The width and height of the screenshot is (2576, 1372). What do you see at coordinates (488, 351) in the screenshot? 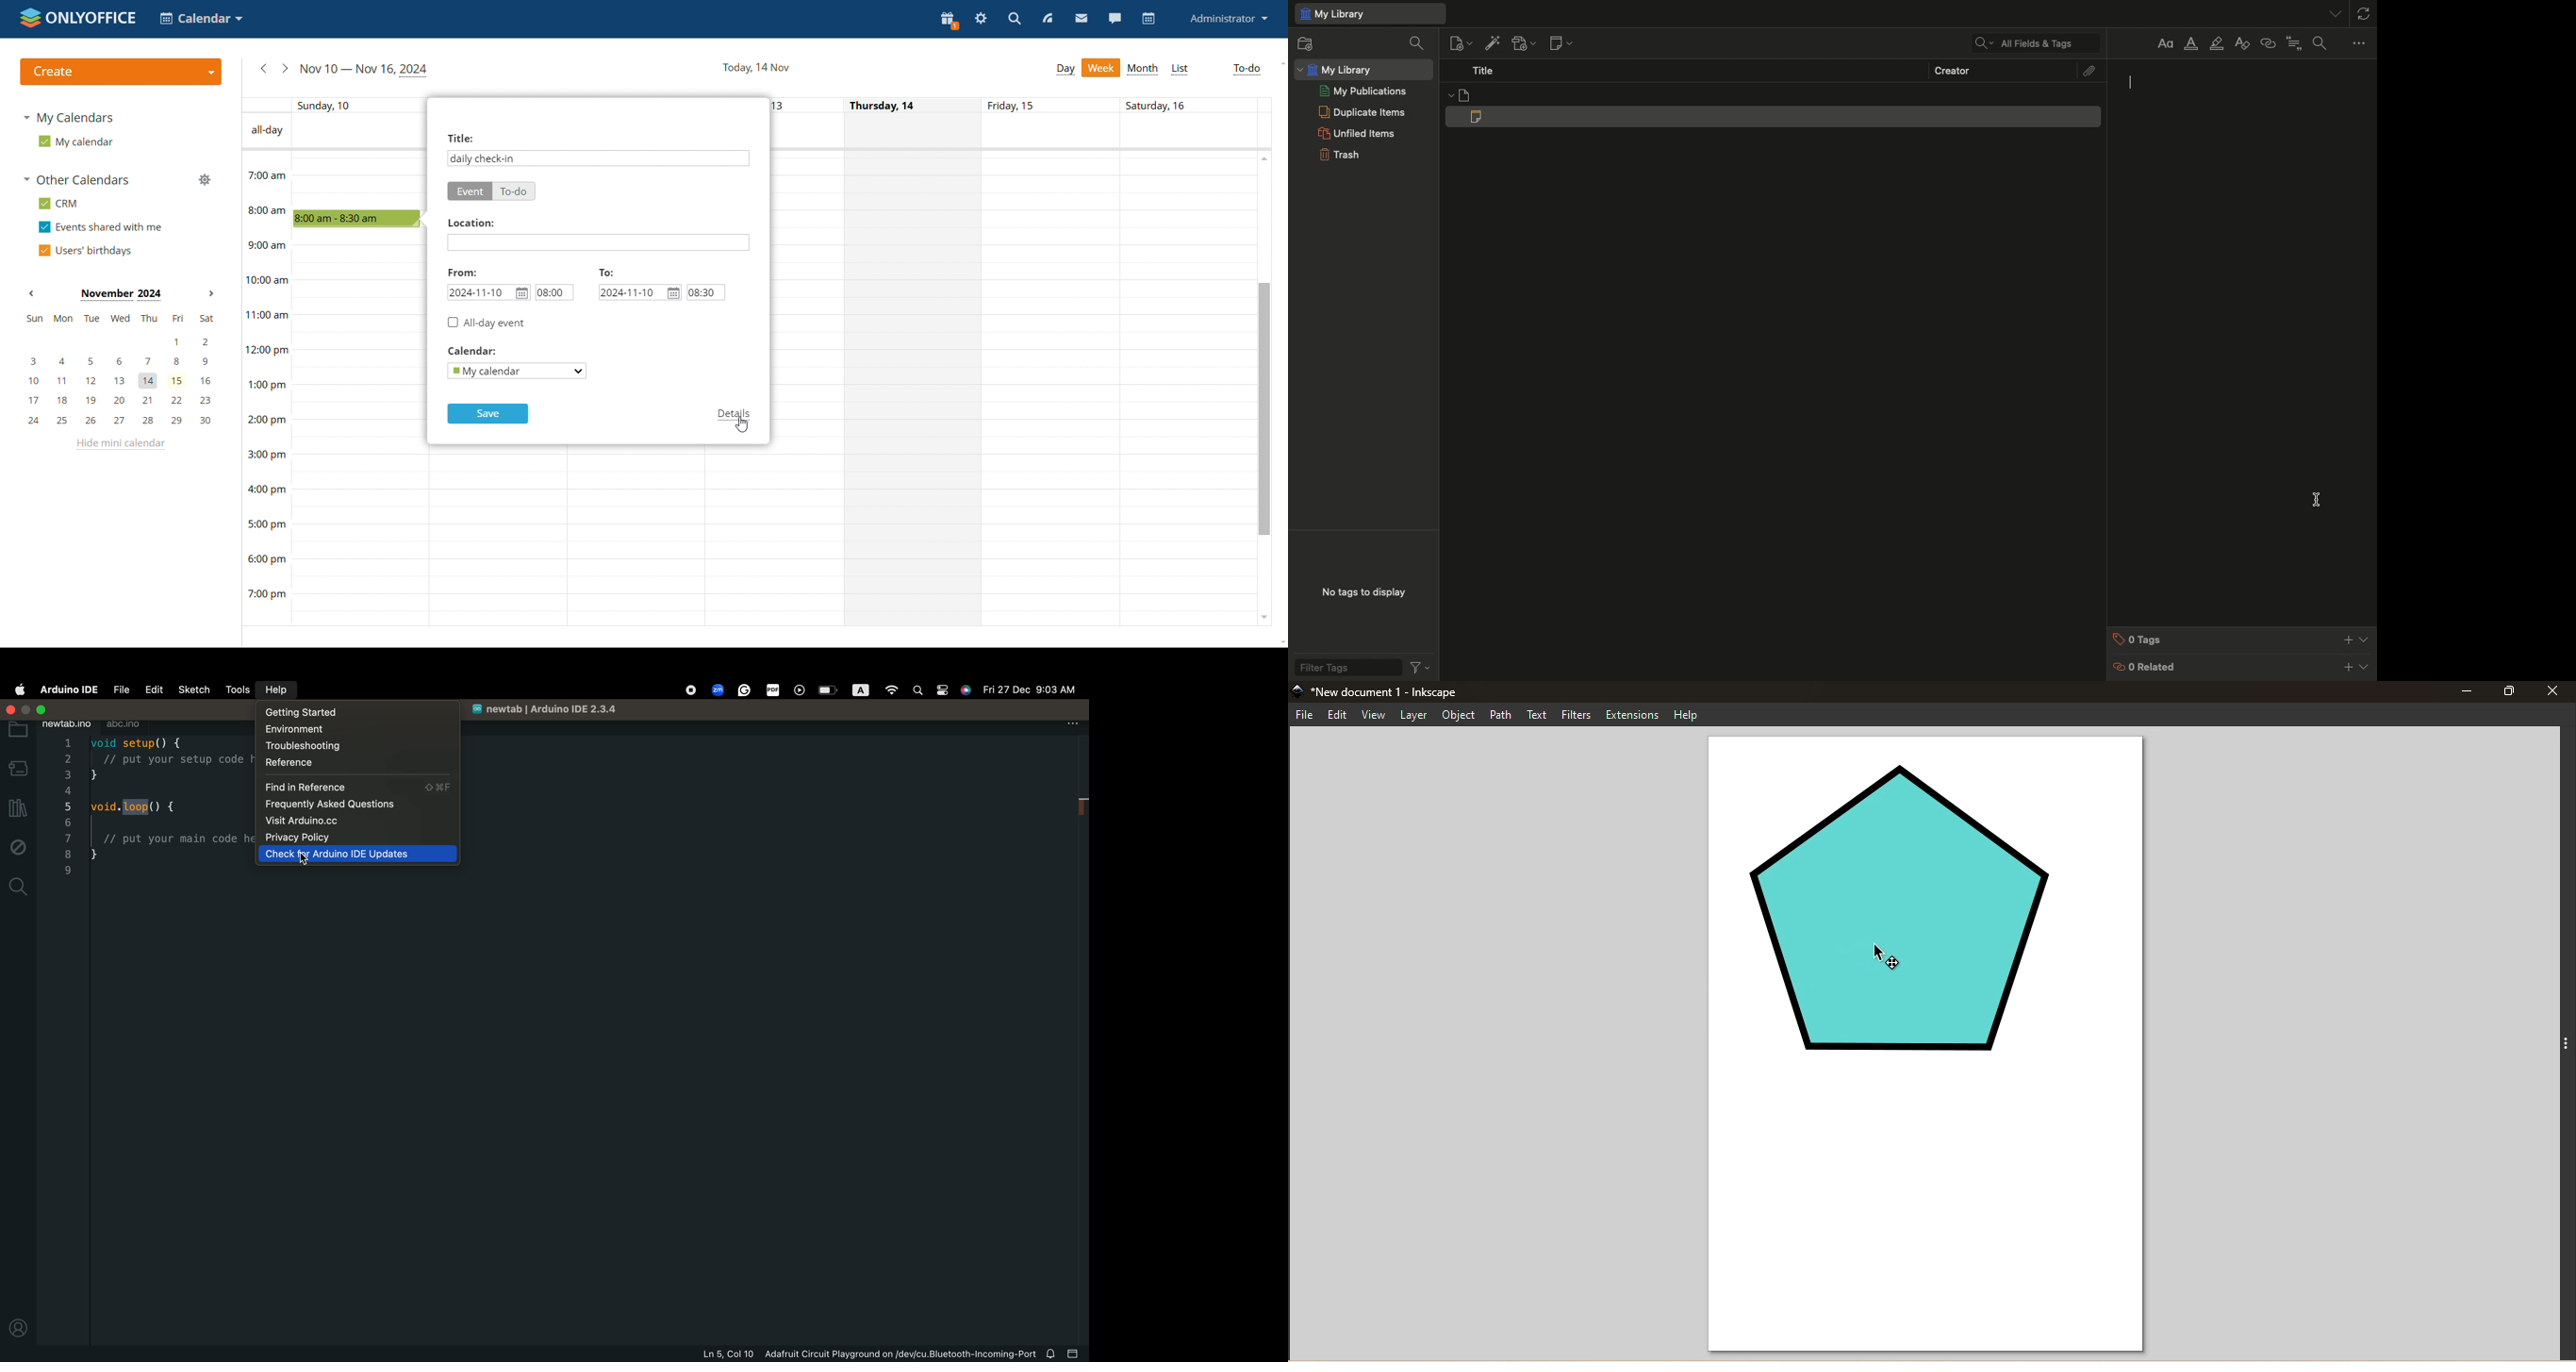
I see `calendar:` at bounding box center [488, 351].